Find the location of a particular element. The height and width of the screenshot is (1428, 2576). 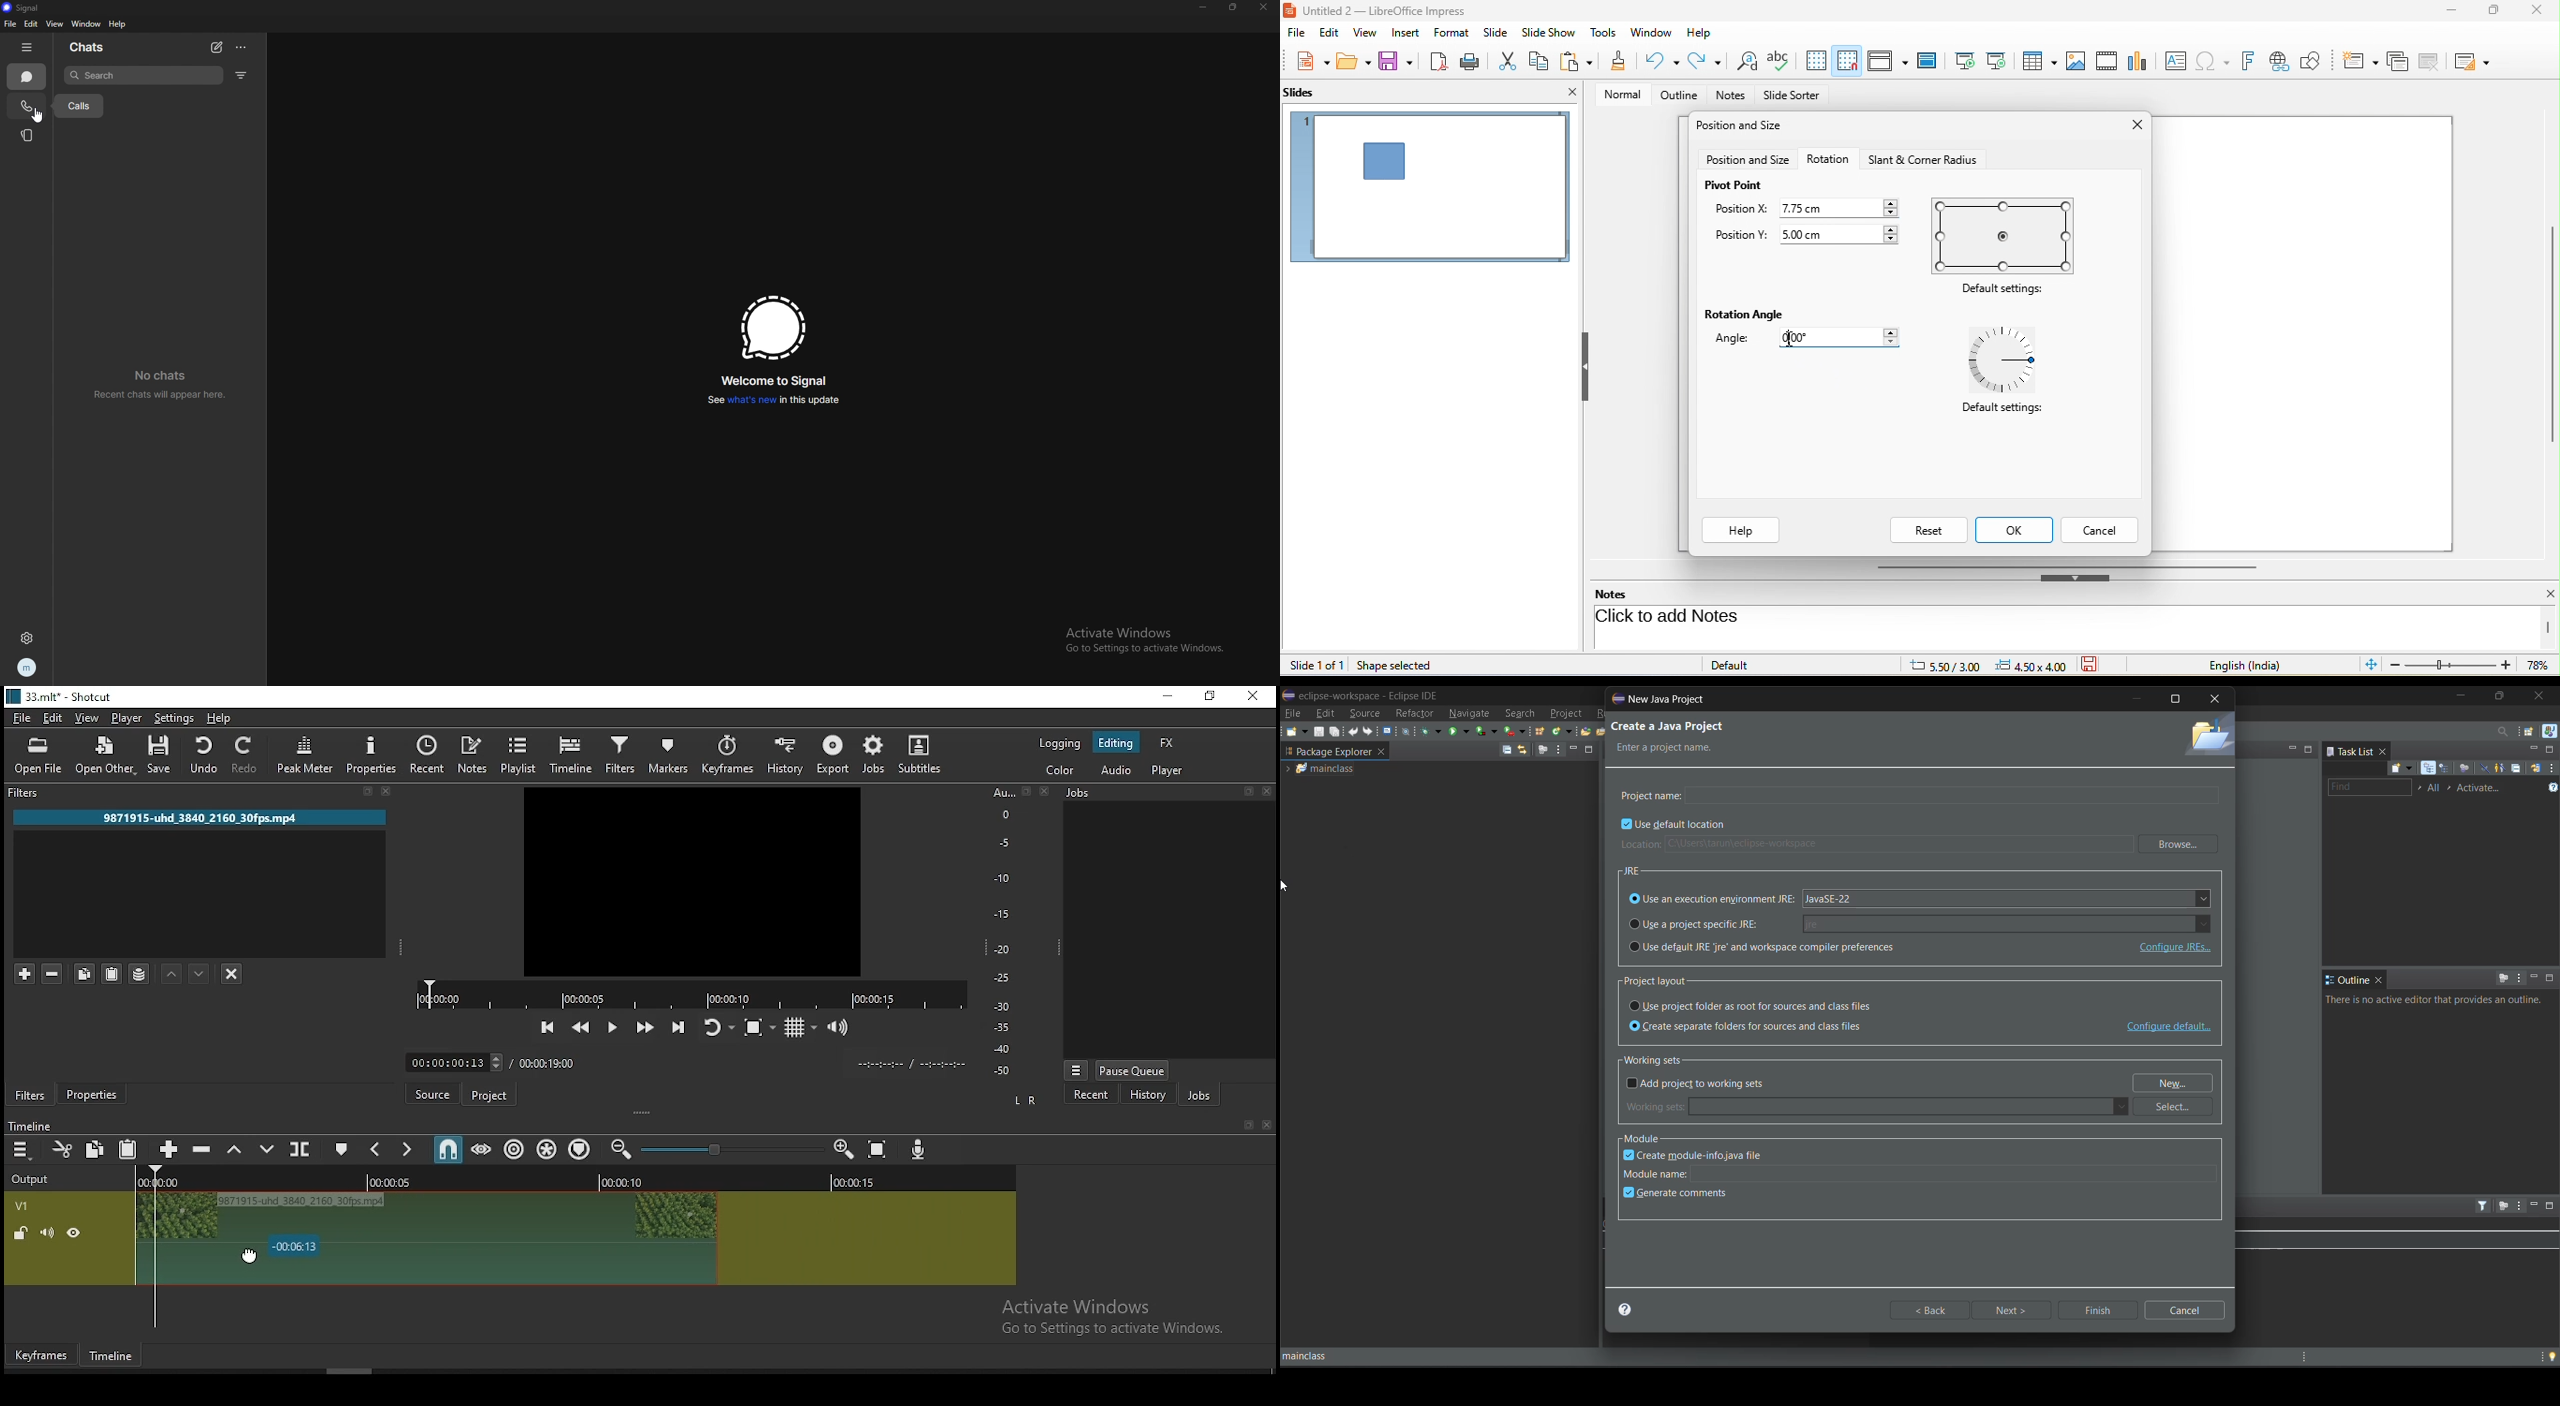

copy is located at coordinates (1540, 59).